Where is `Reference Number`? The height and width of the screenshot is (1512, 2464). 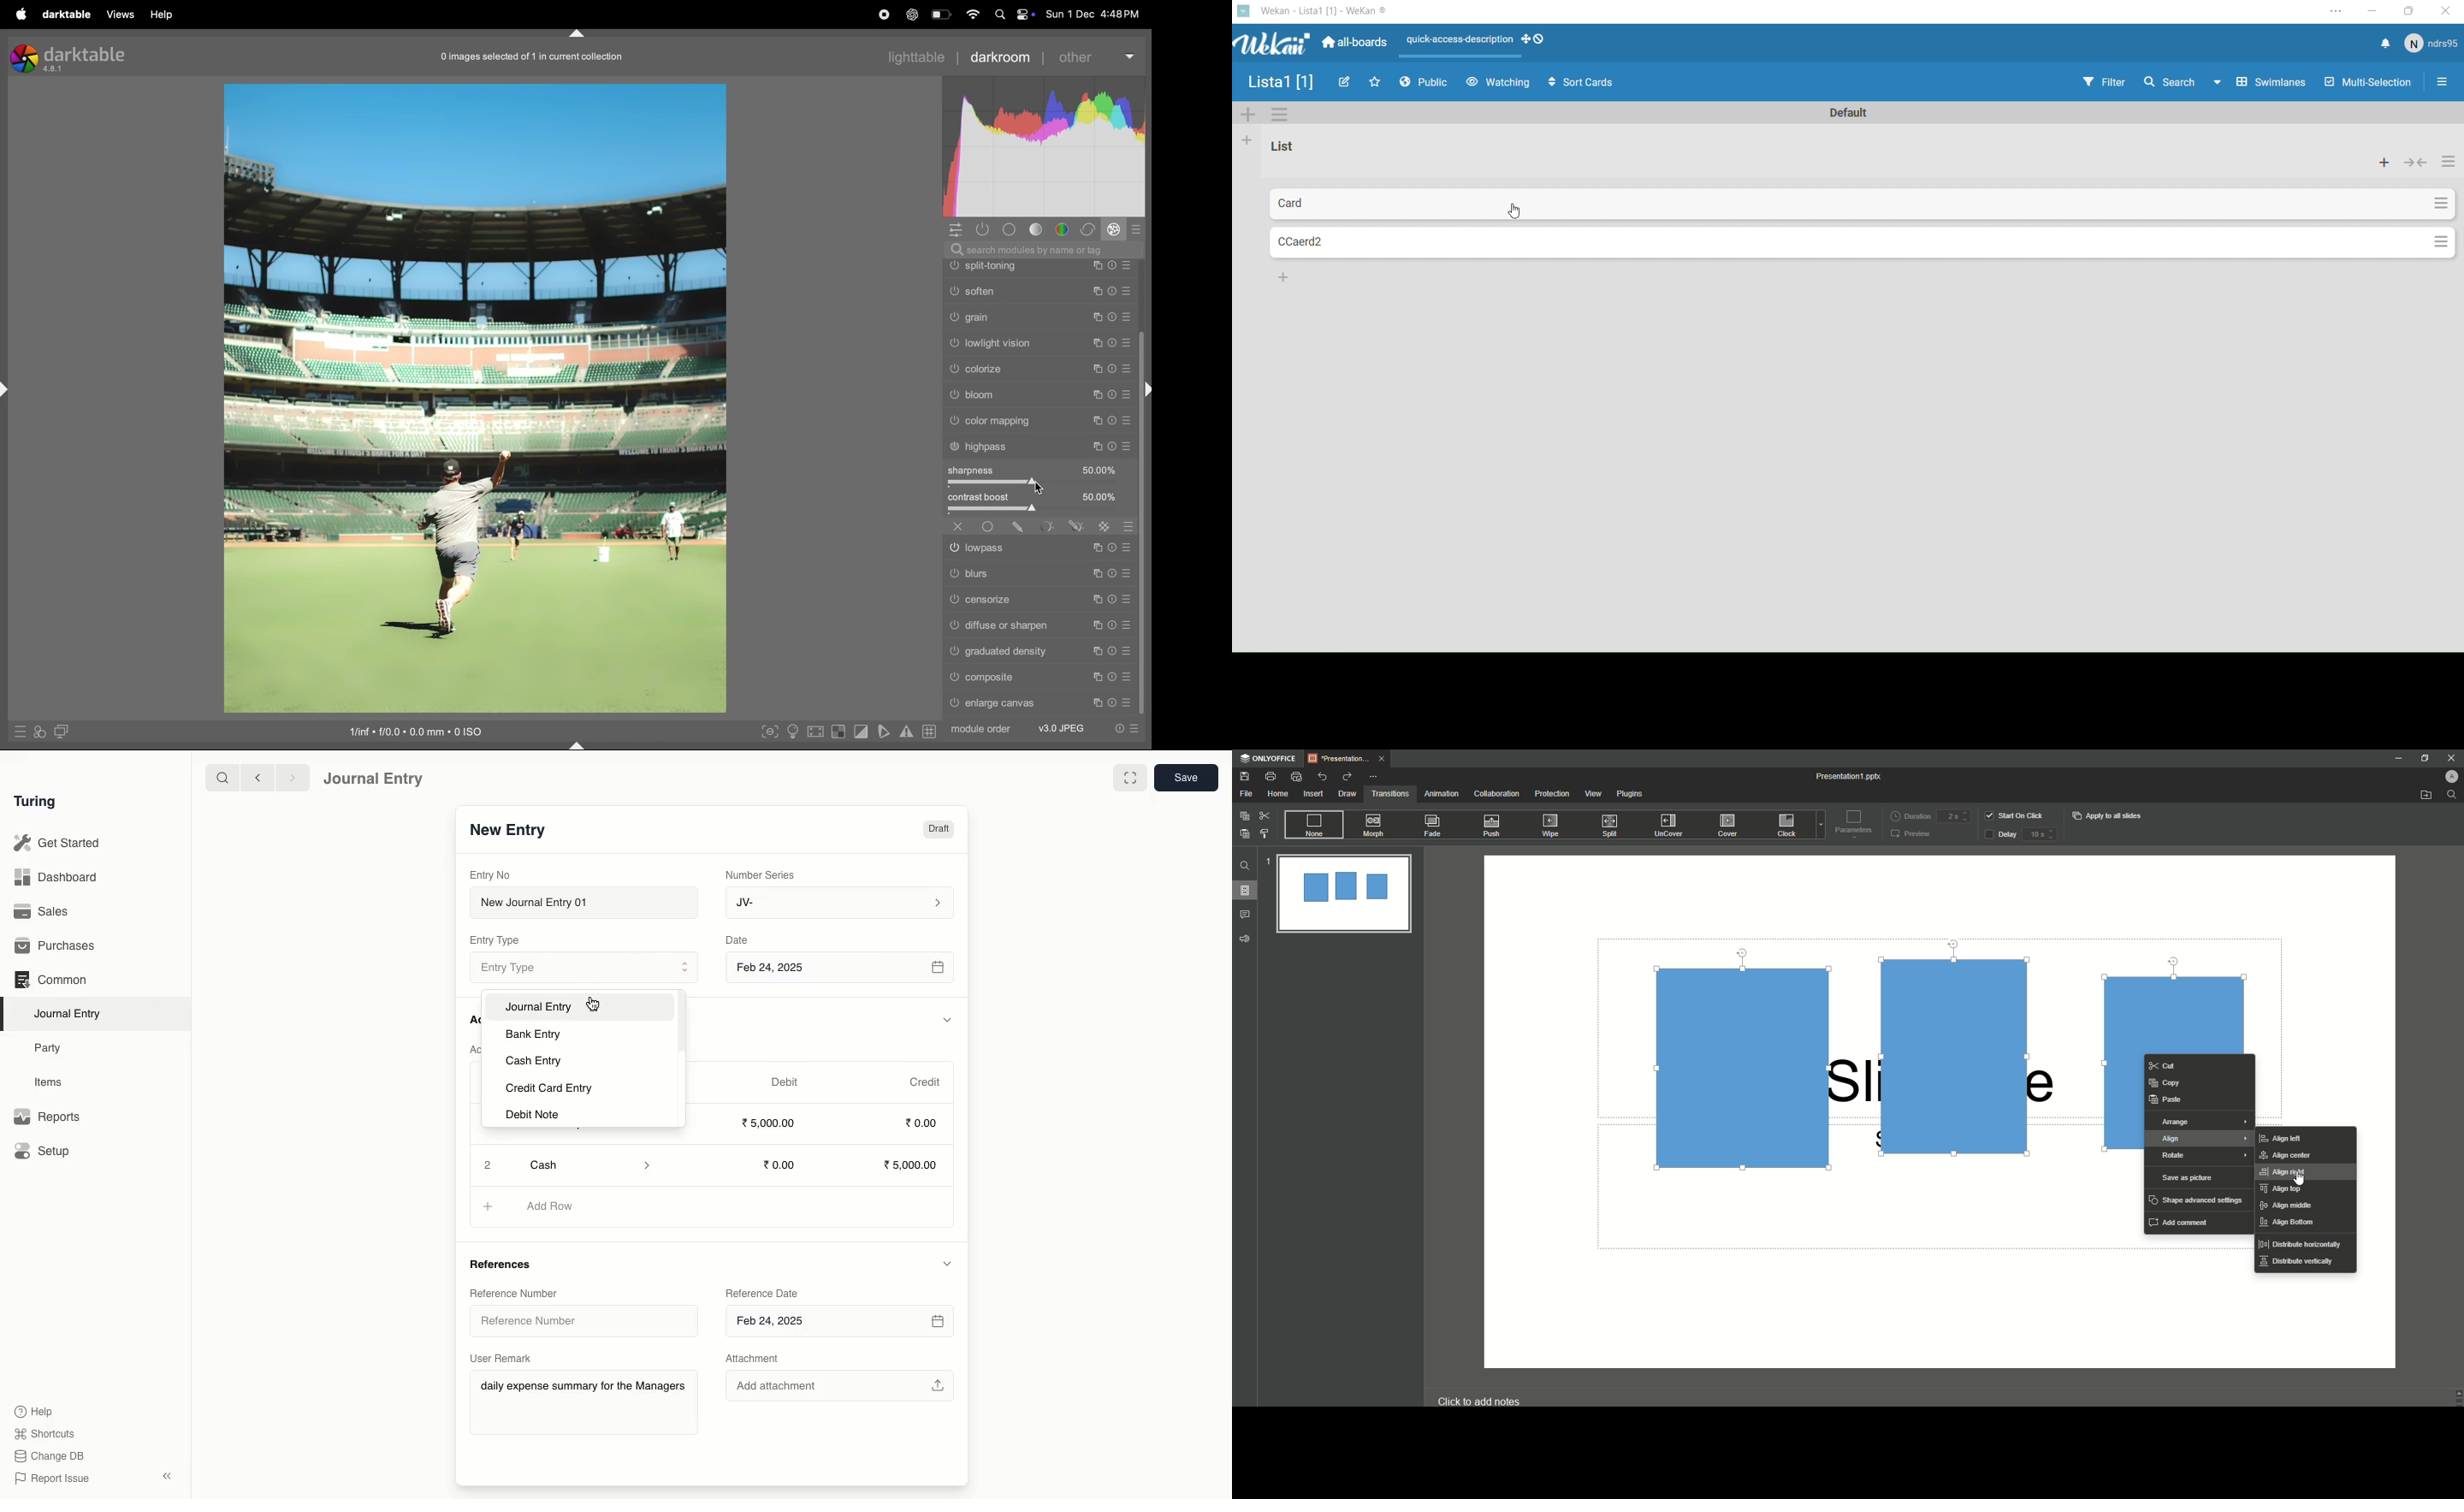
Reference Number is located at coordinates (515, 1293).